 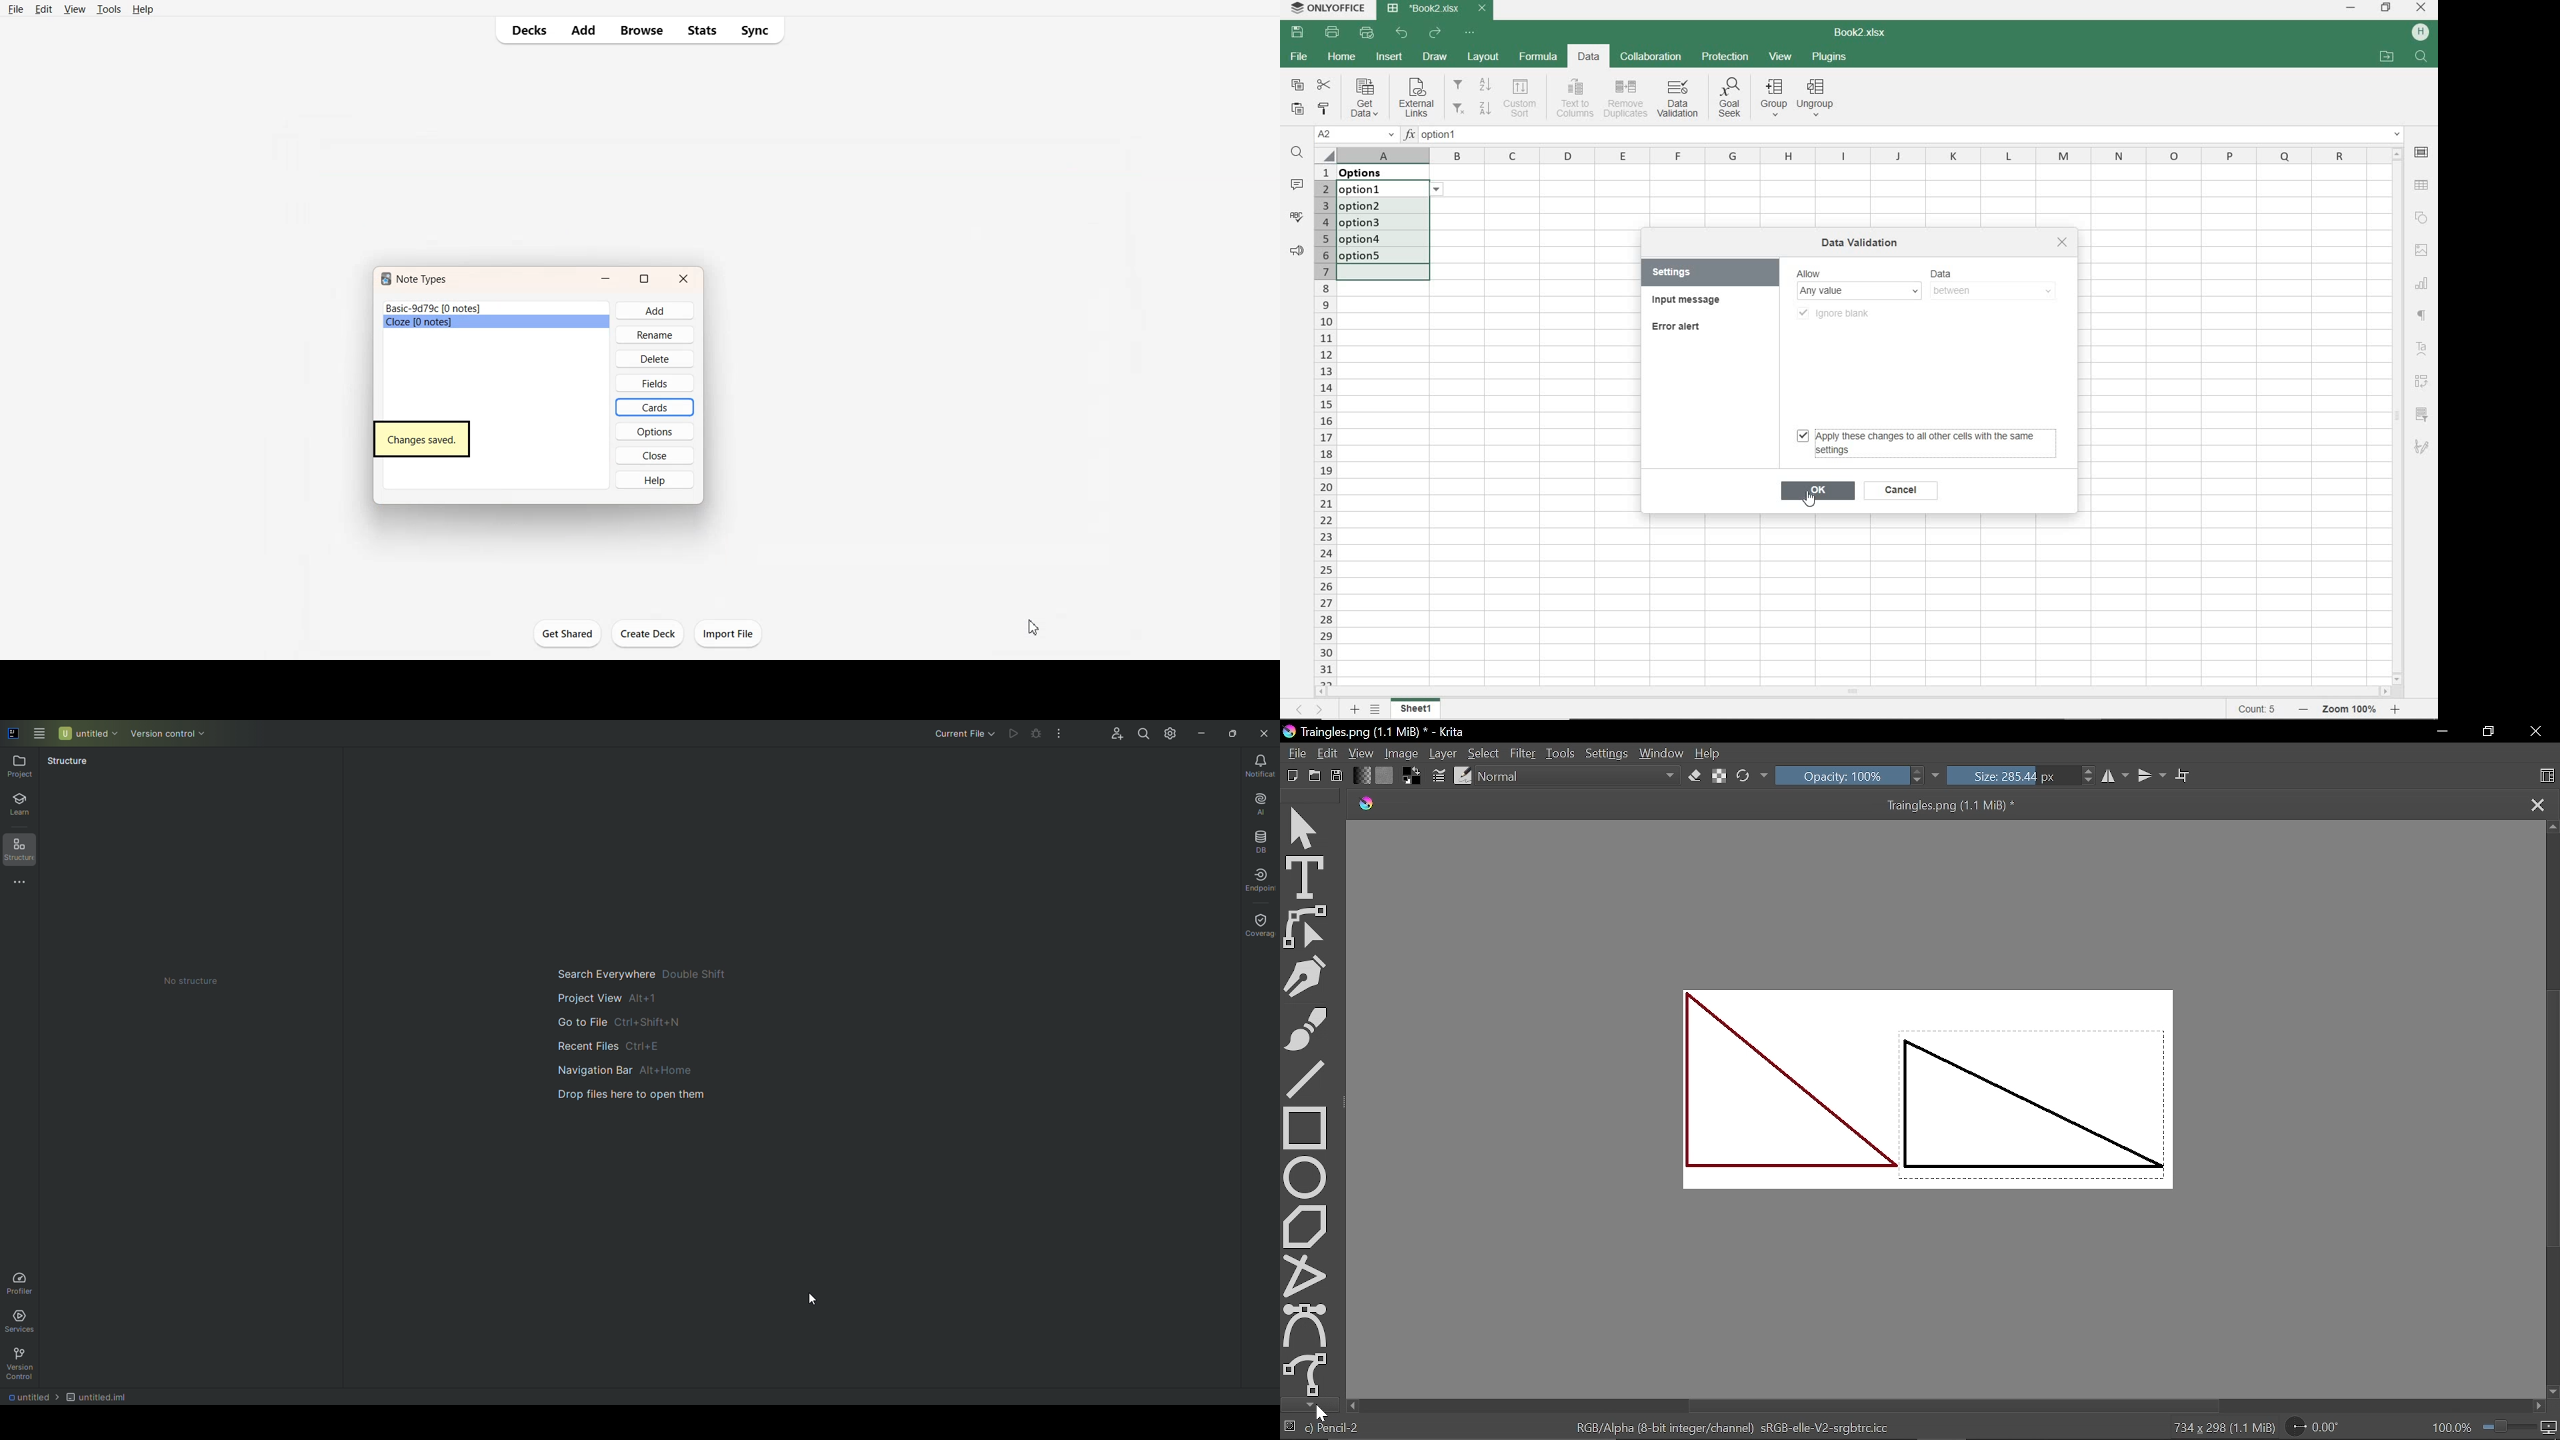 I want to click on NAME MANAGER, so click(x=1355, y=134).